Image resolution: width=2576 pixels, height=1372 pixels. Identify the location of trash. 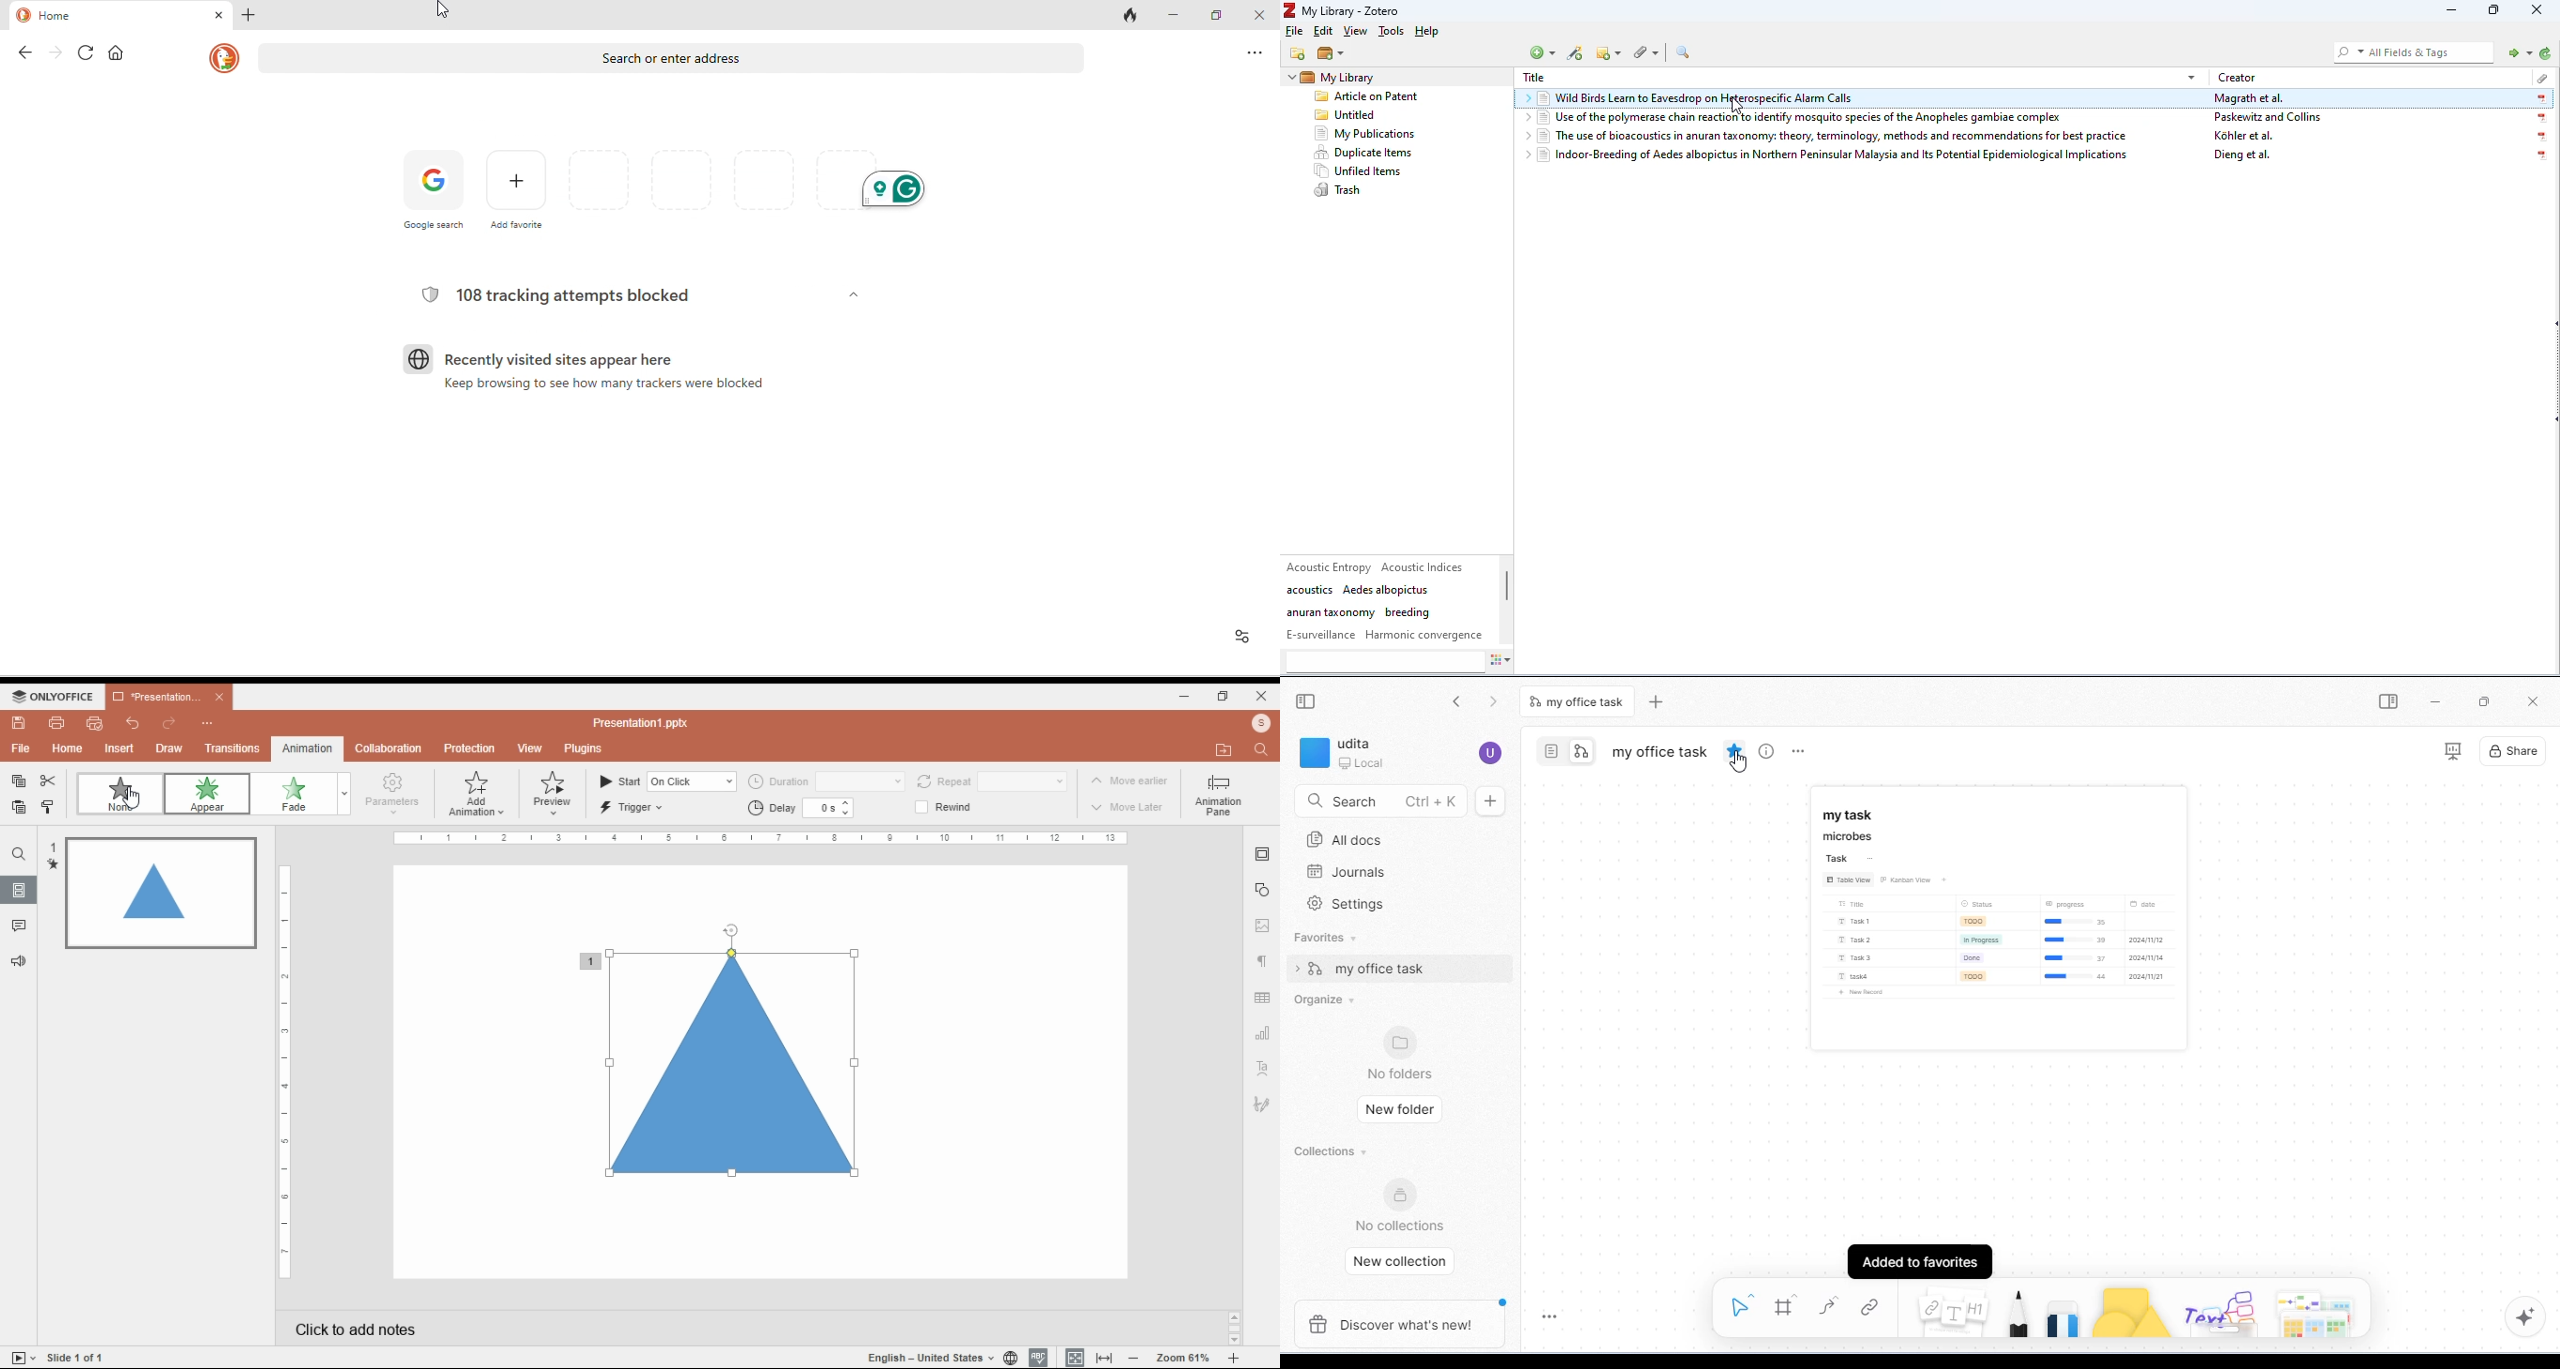
(1339, 190).